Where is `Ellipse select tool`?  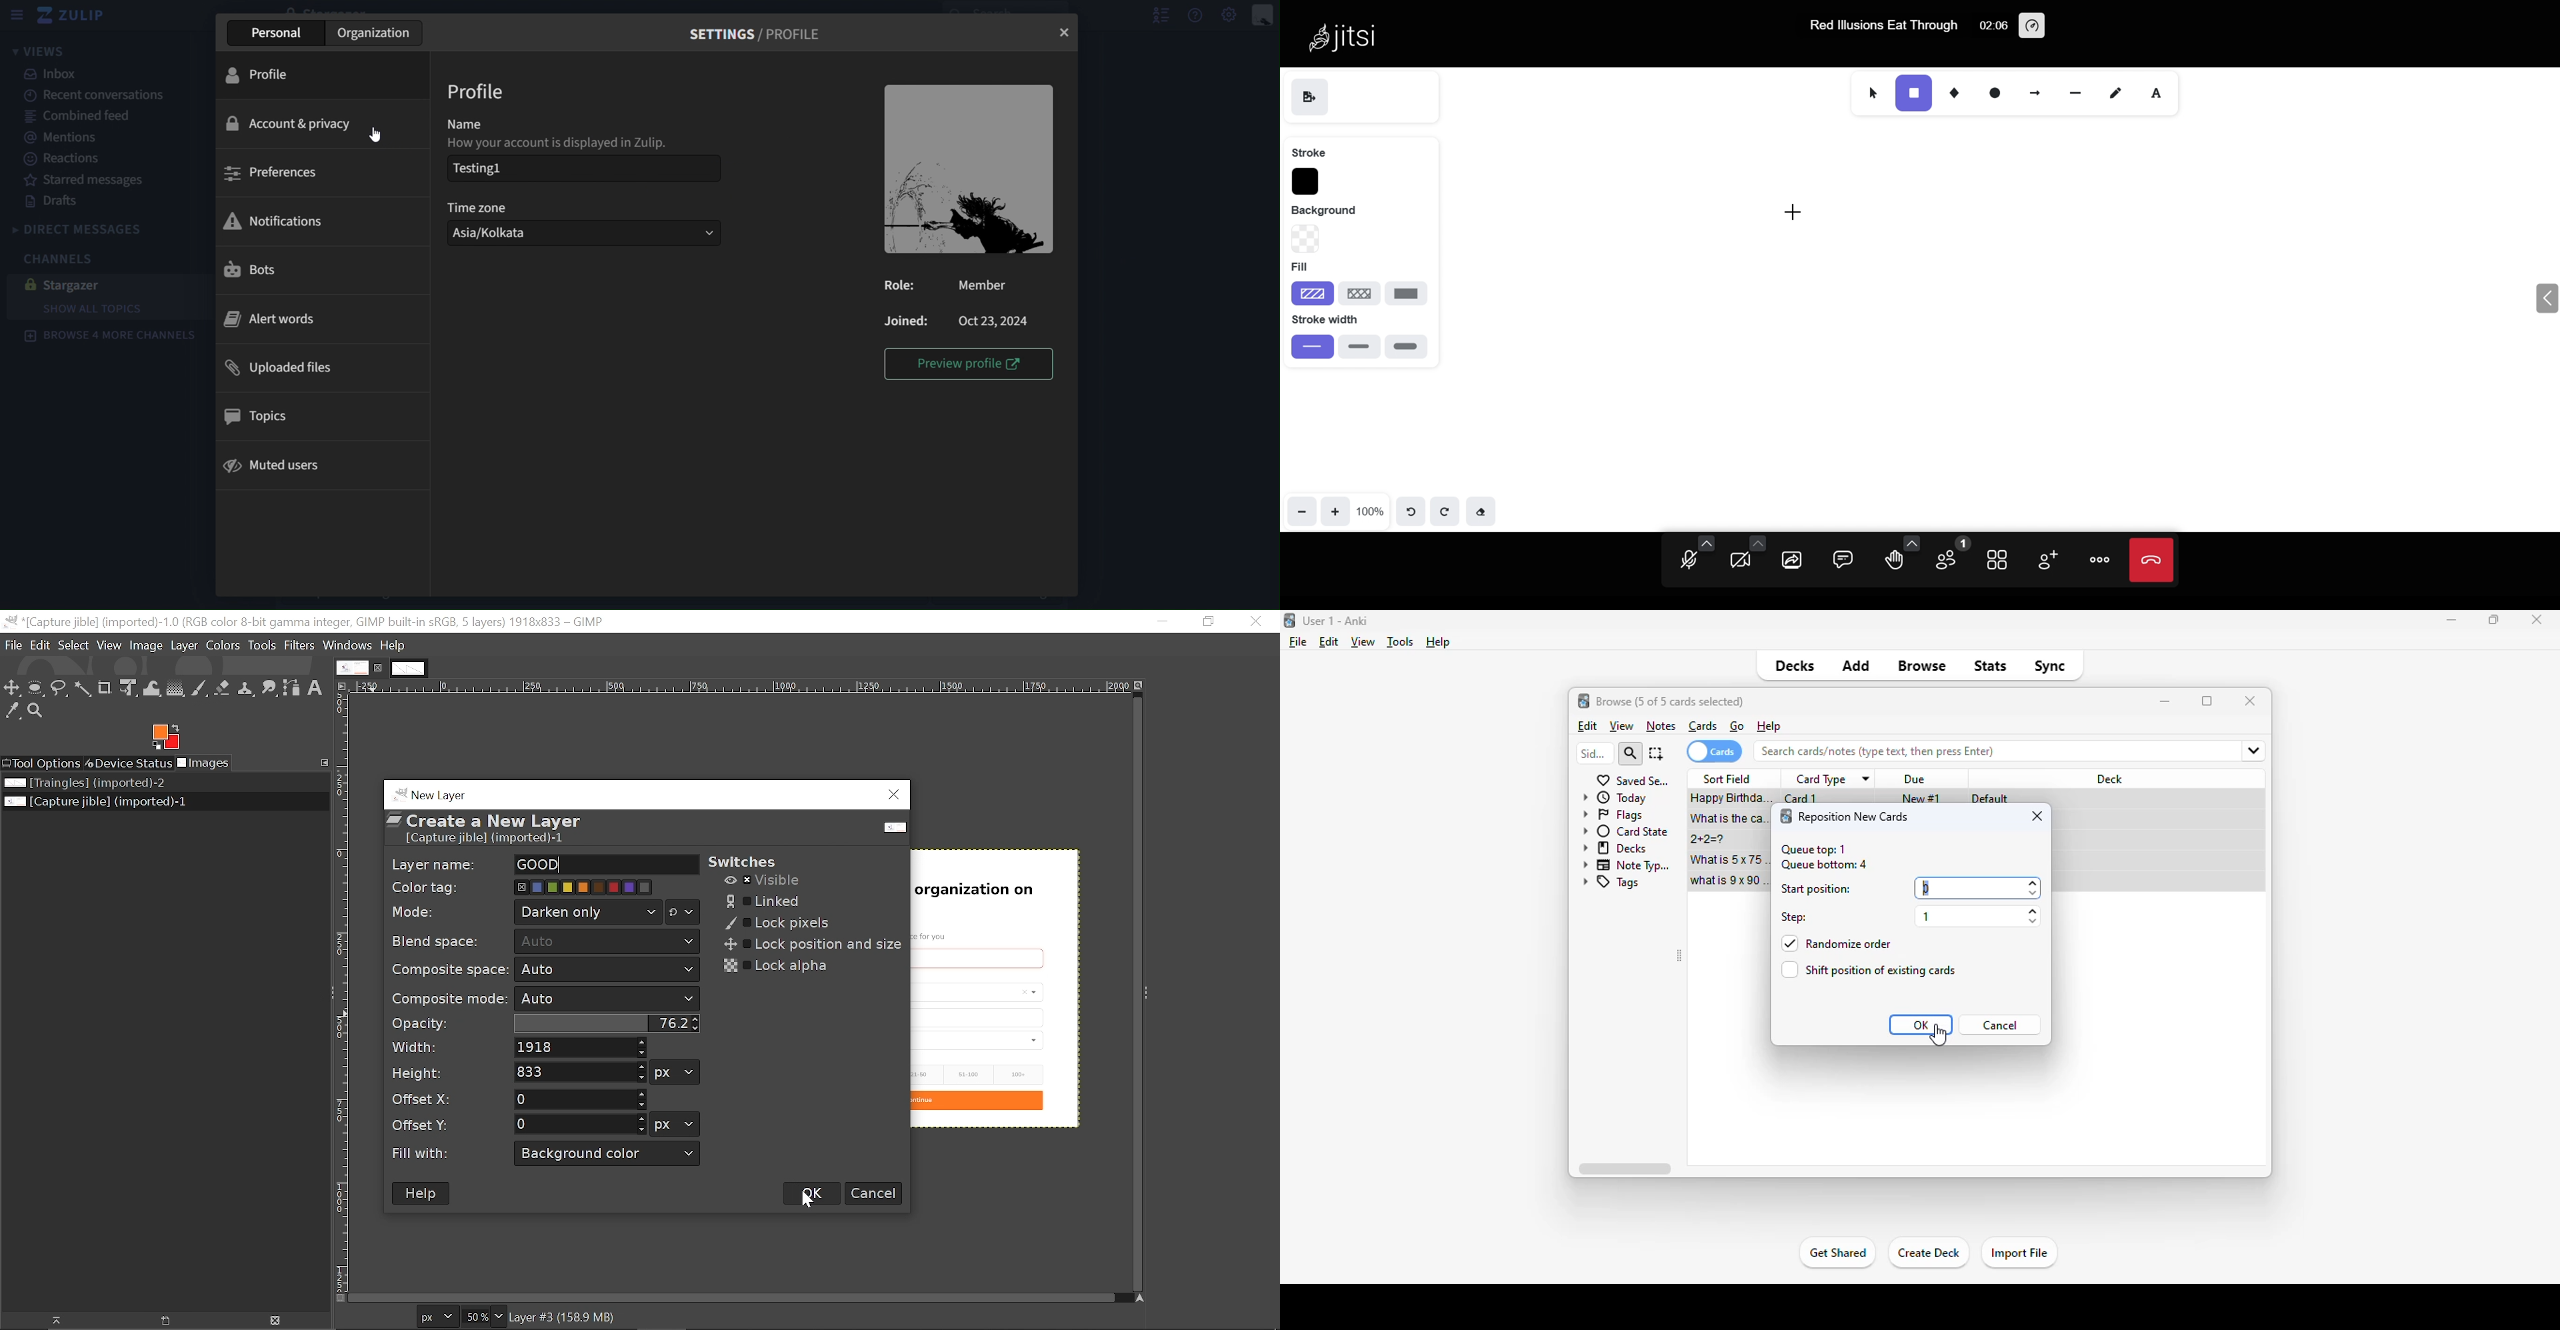 Ellipse select tool is located at coordinates (36, 688).